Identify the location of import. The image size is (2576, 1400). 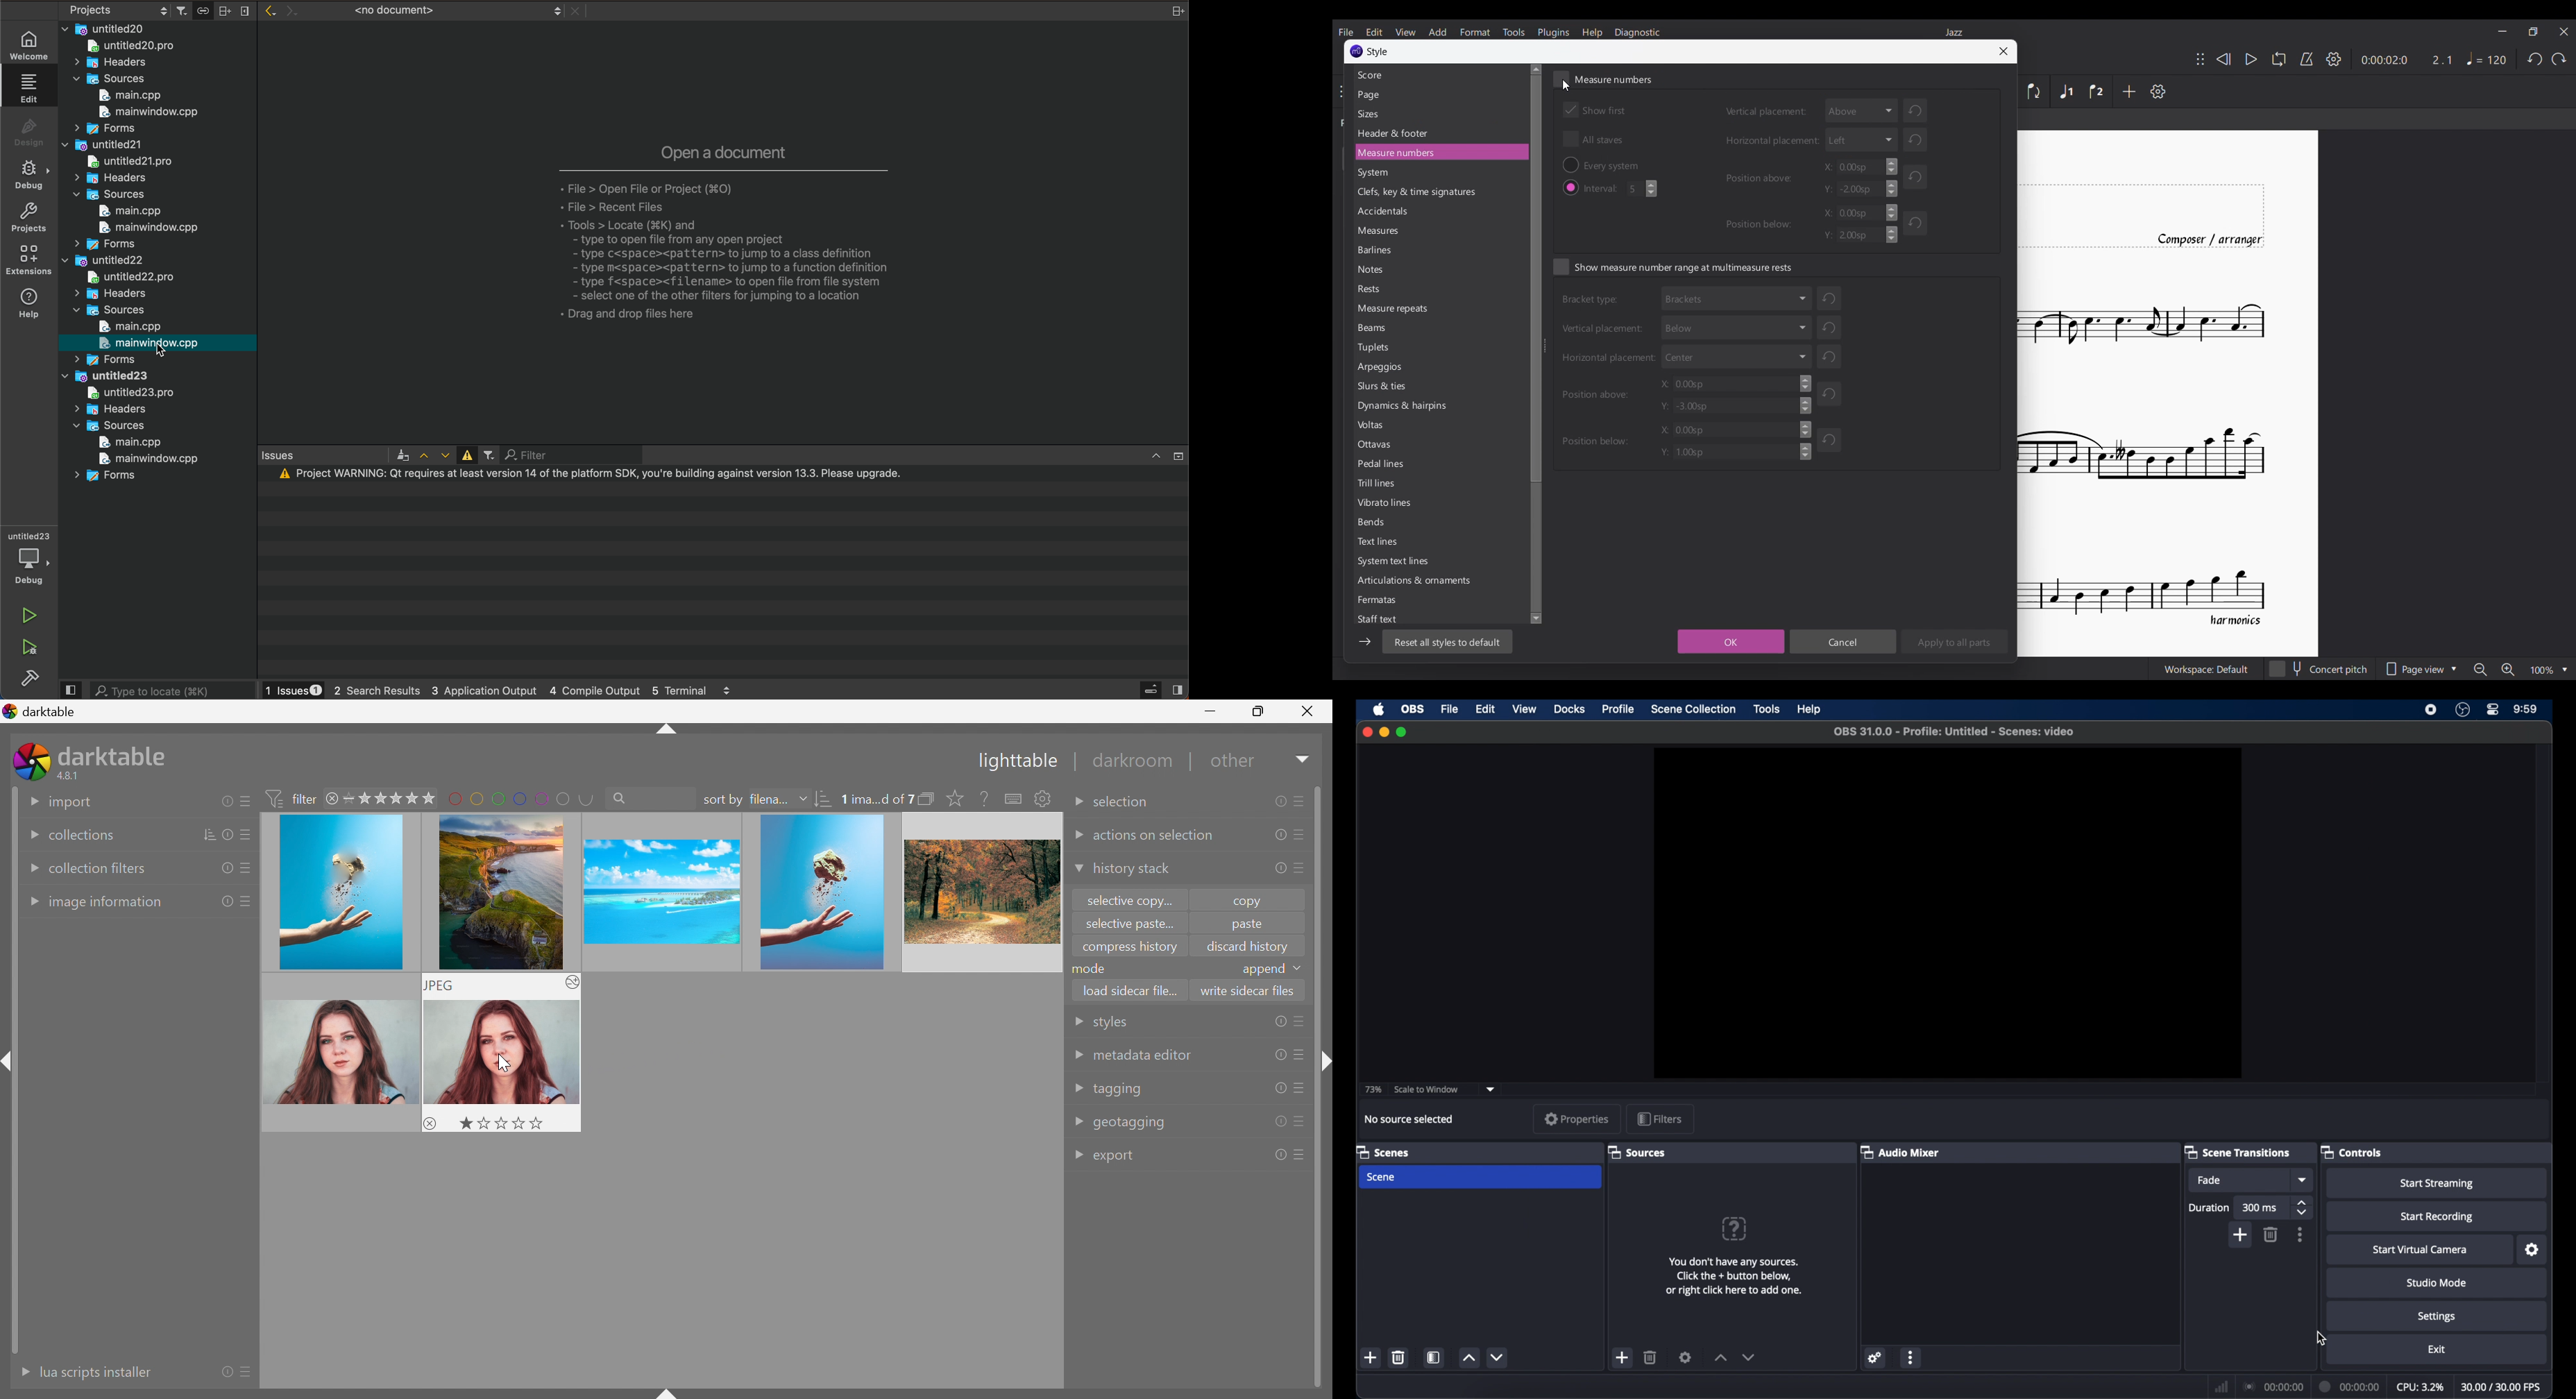
(71, 803).